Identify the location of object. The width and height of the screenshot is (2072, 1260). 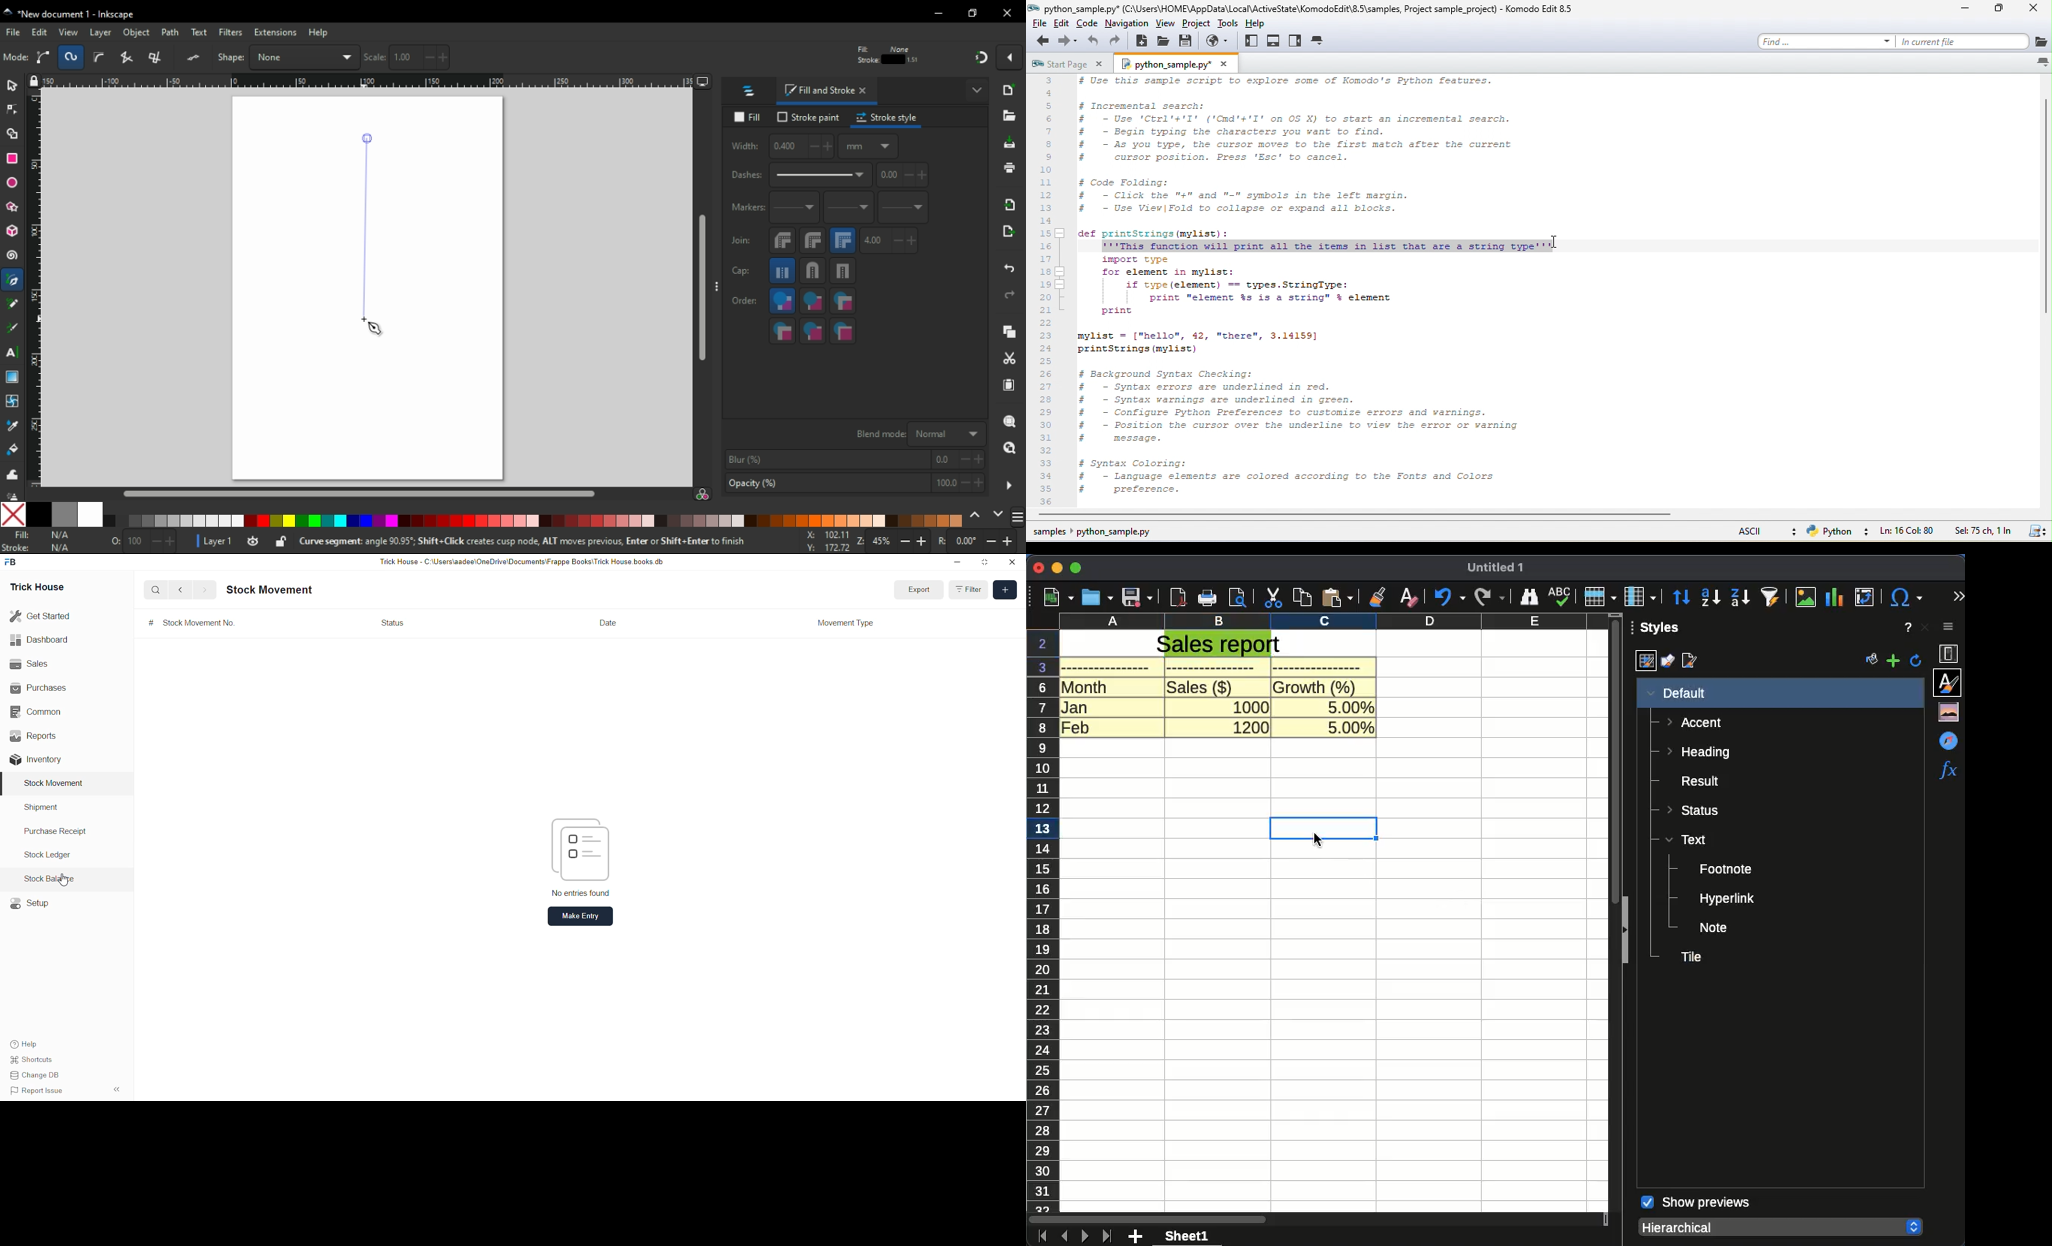
(139, 33).